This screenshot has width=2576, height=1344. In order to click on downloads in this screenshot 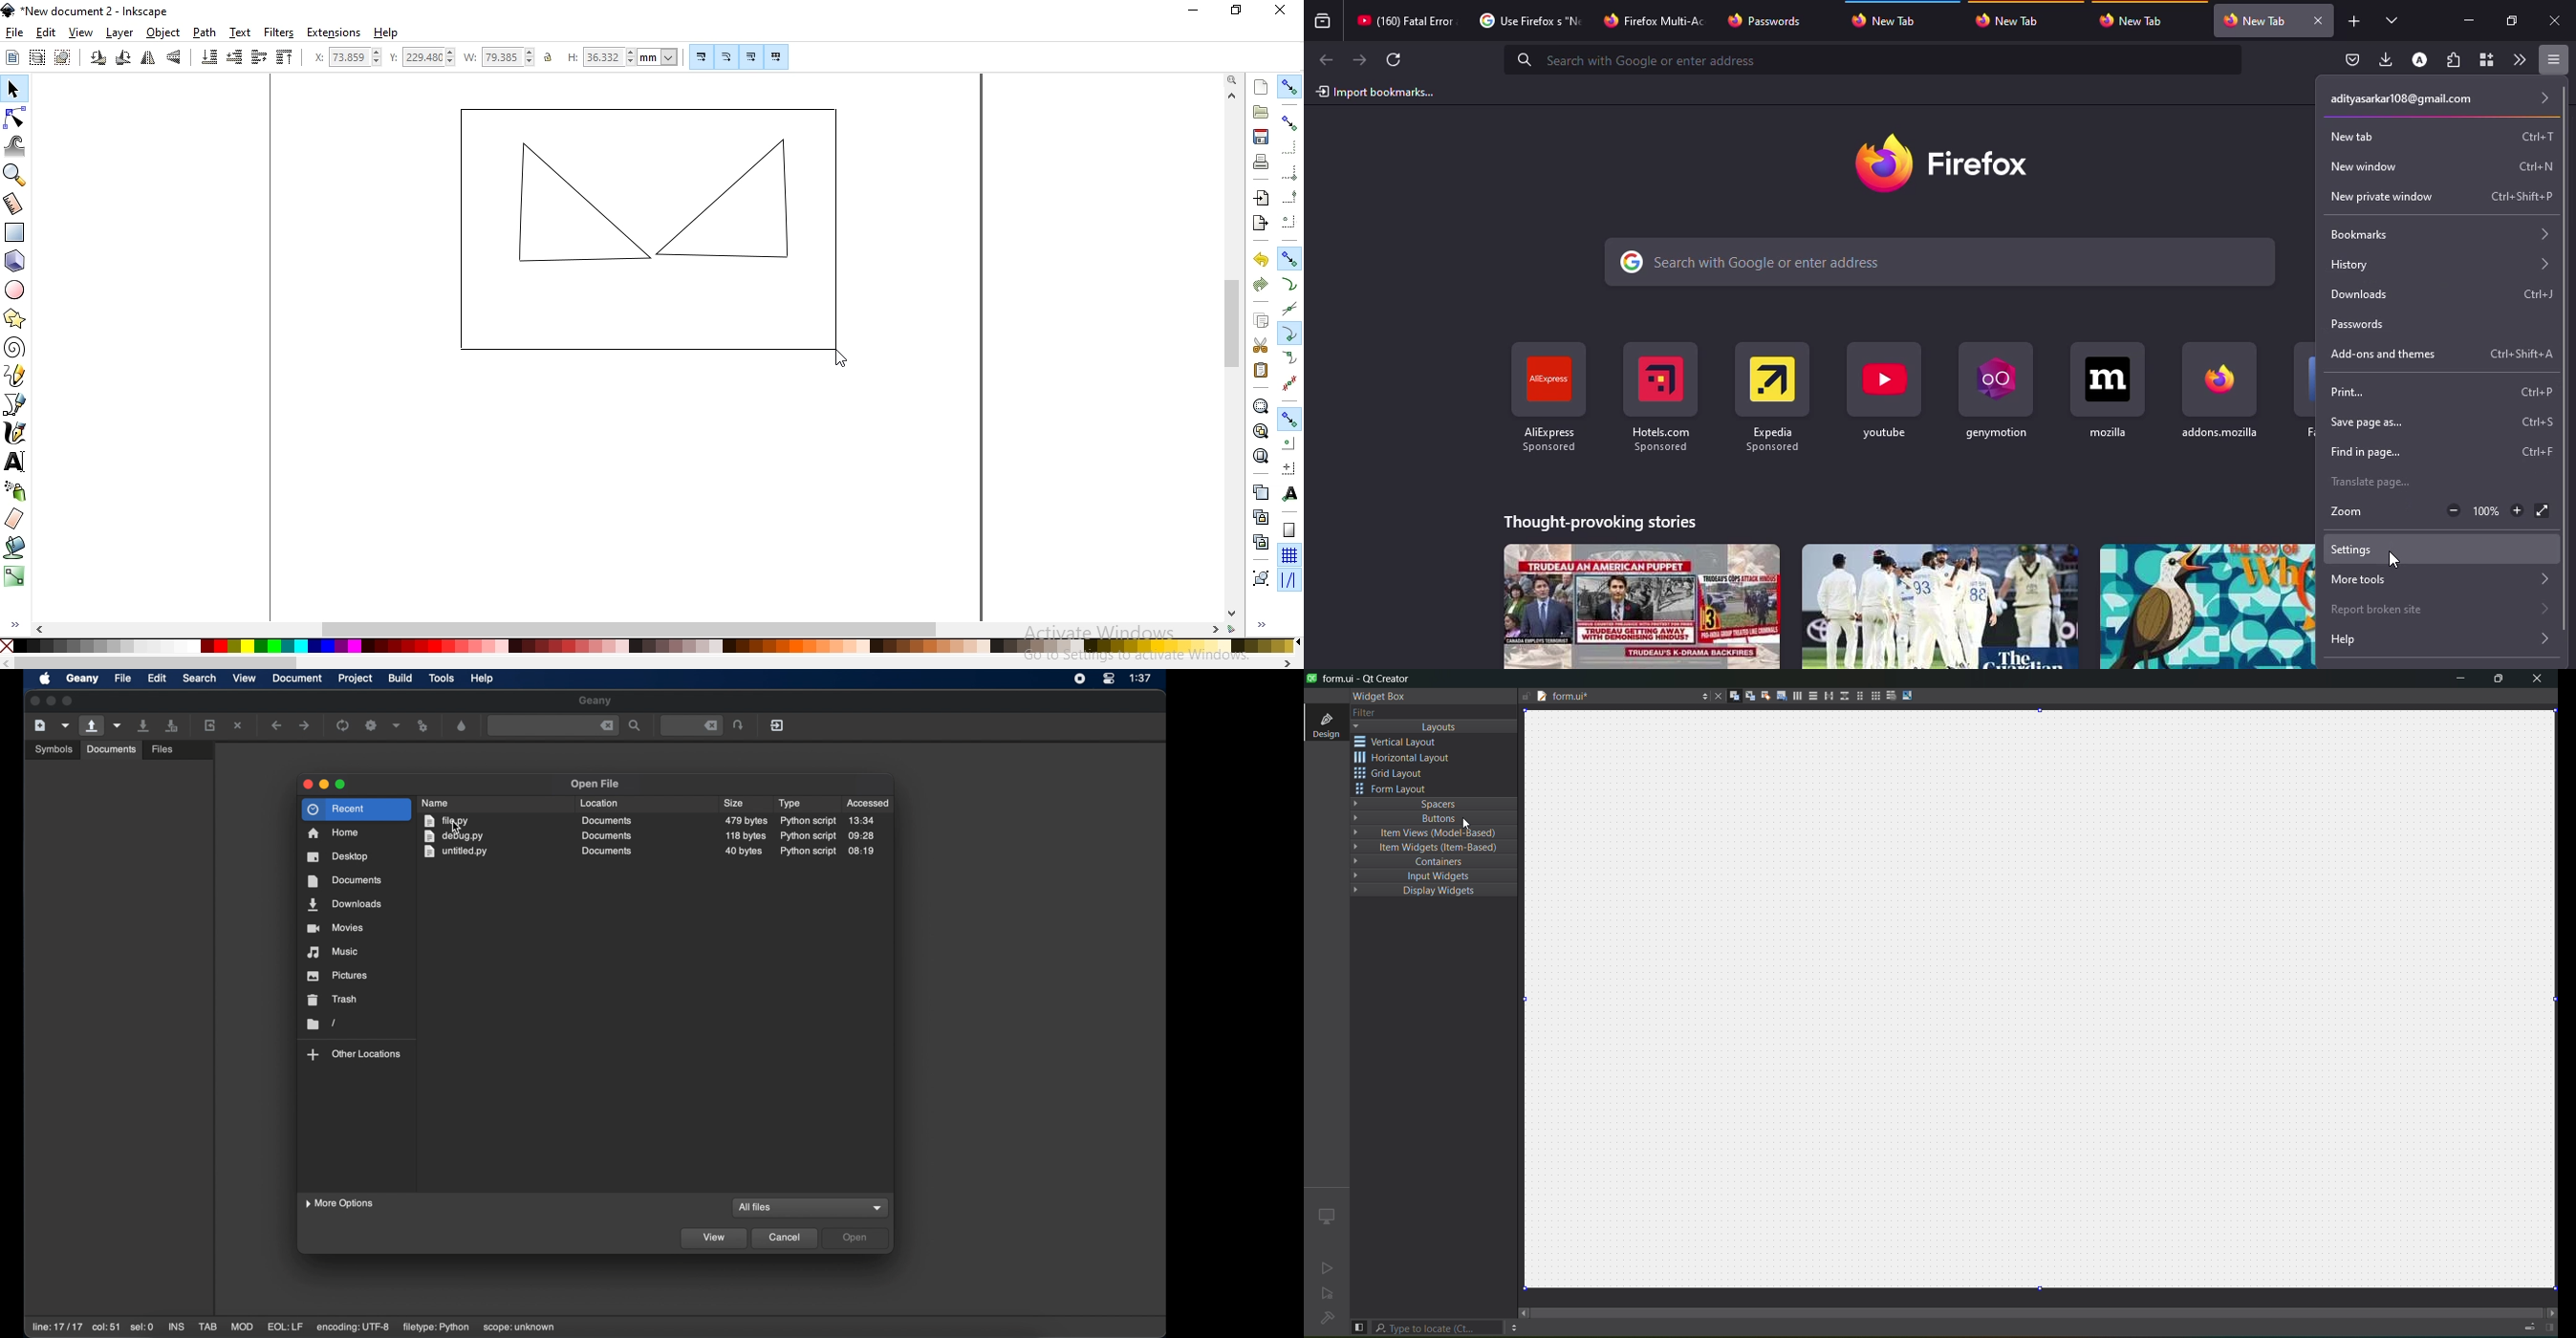, I will do `click(2388, 59)`.